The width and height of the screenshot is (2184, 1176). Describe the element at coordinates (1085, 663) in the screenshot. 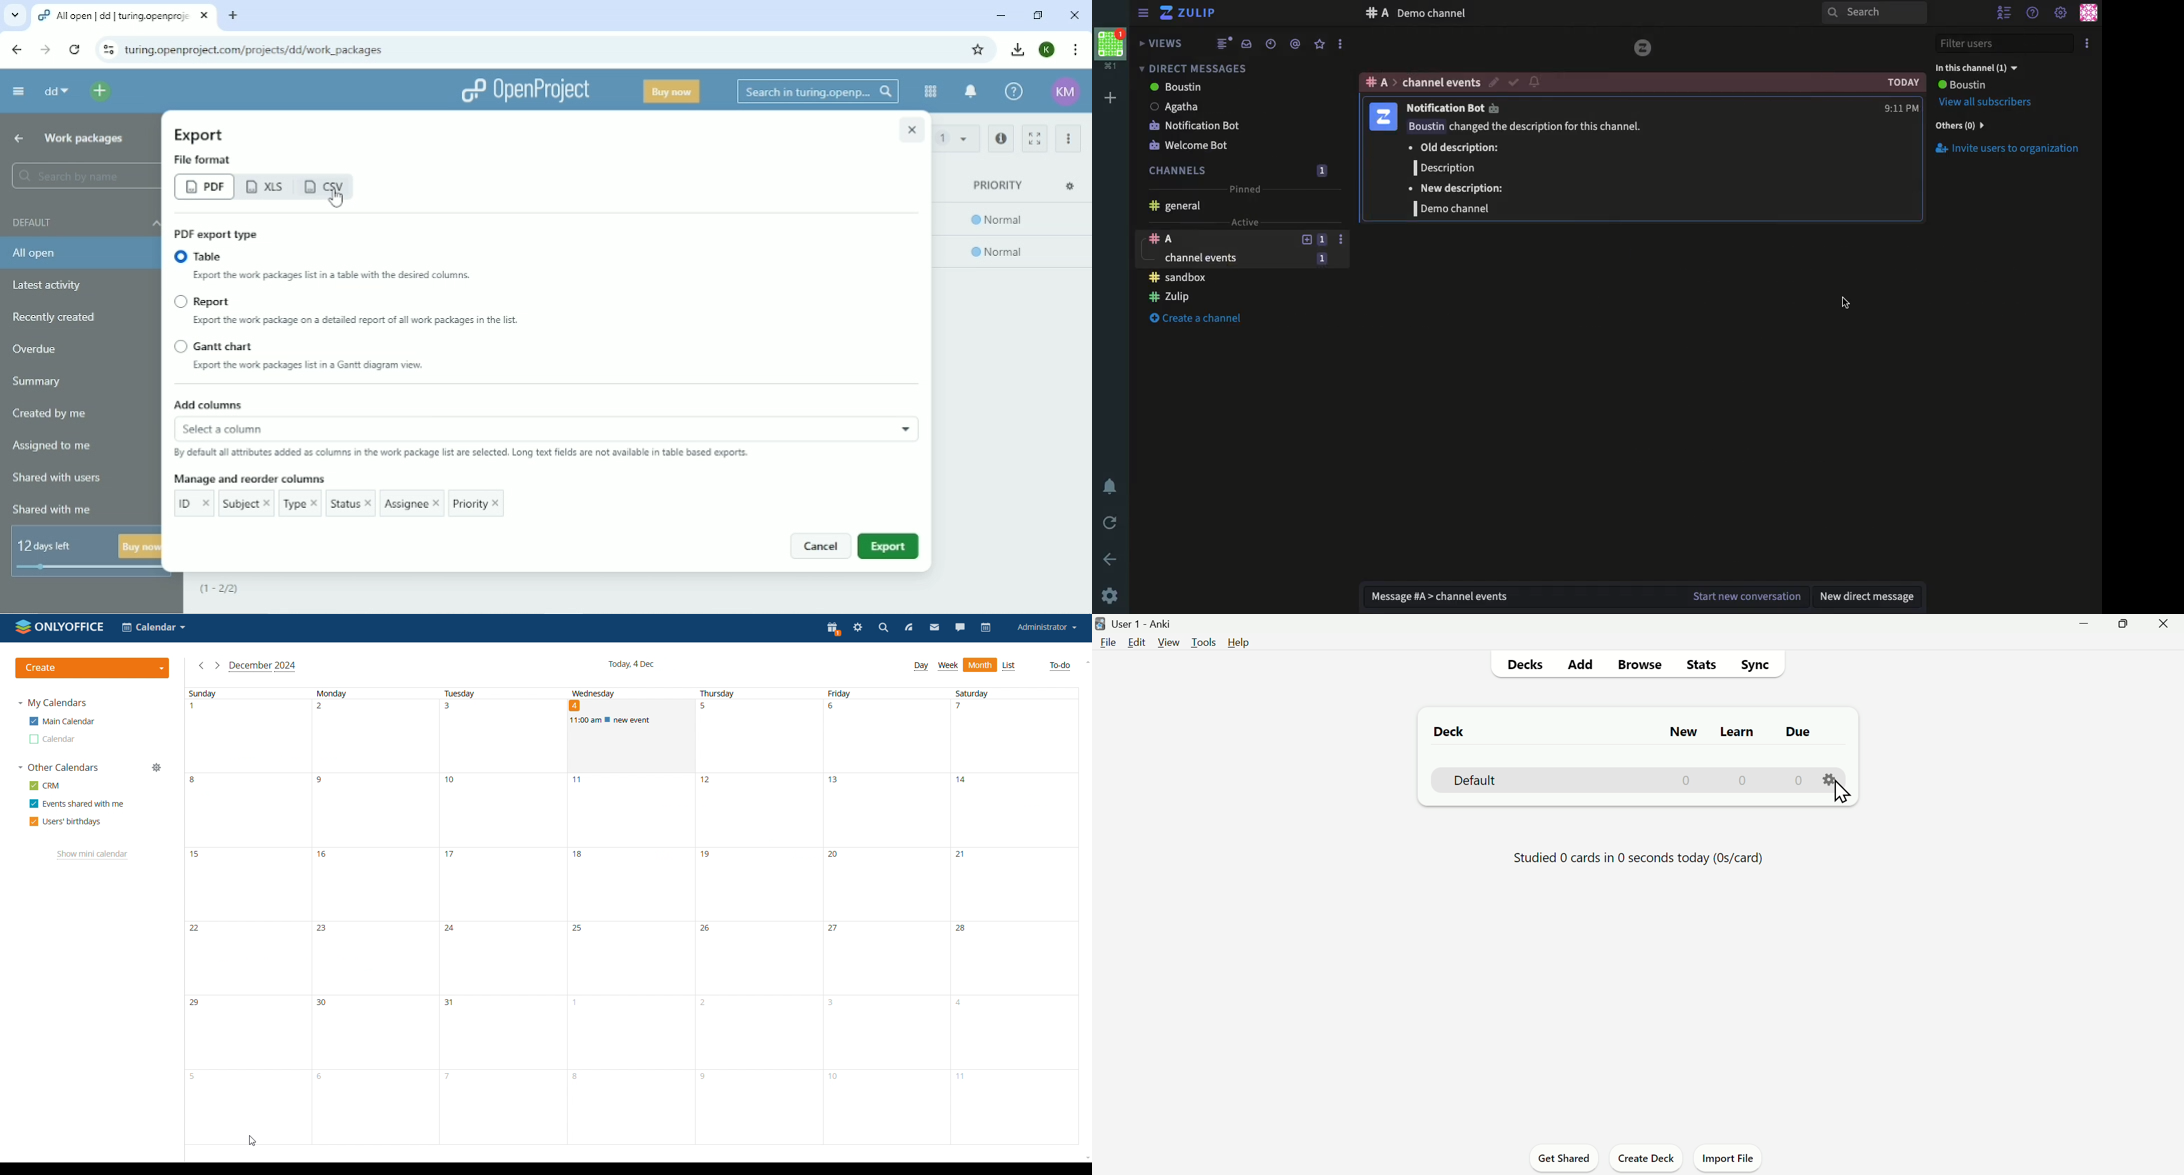

I see `scroll up` at that location.